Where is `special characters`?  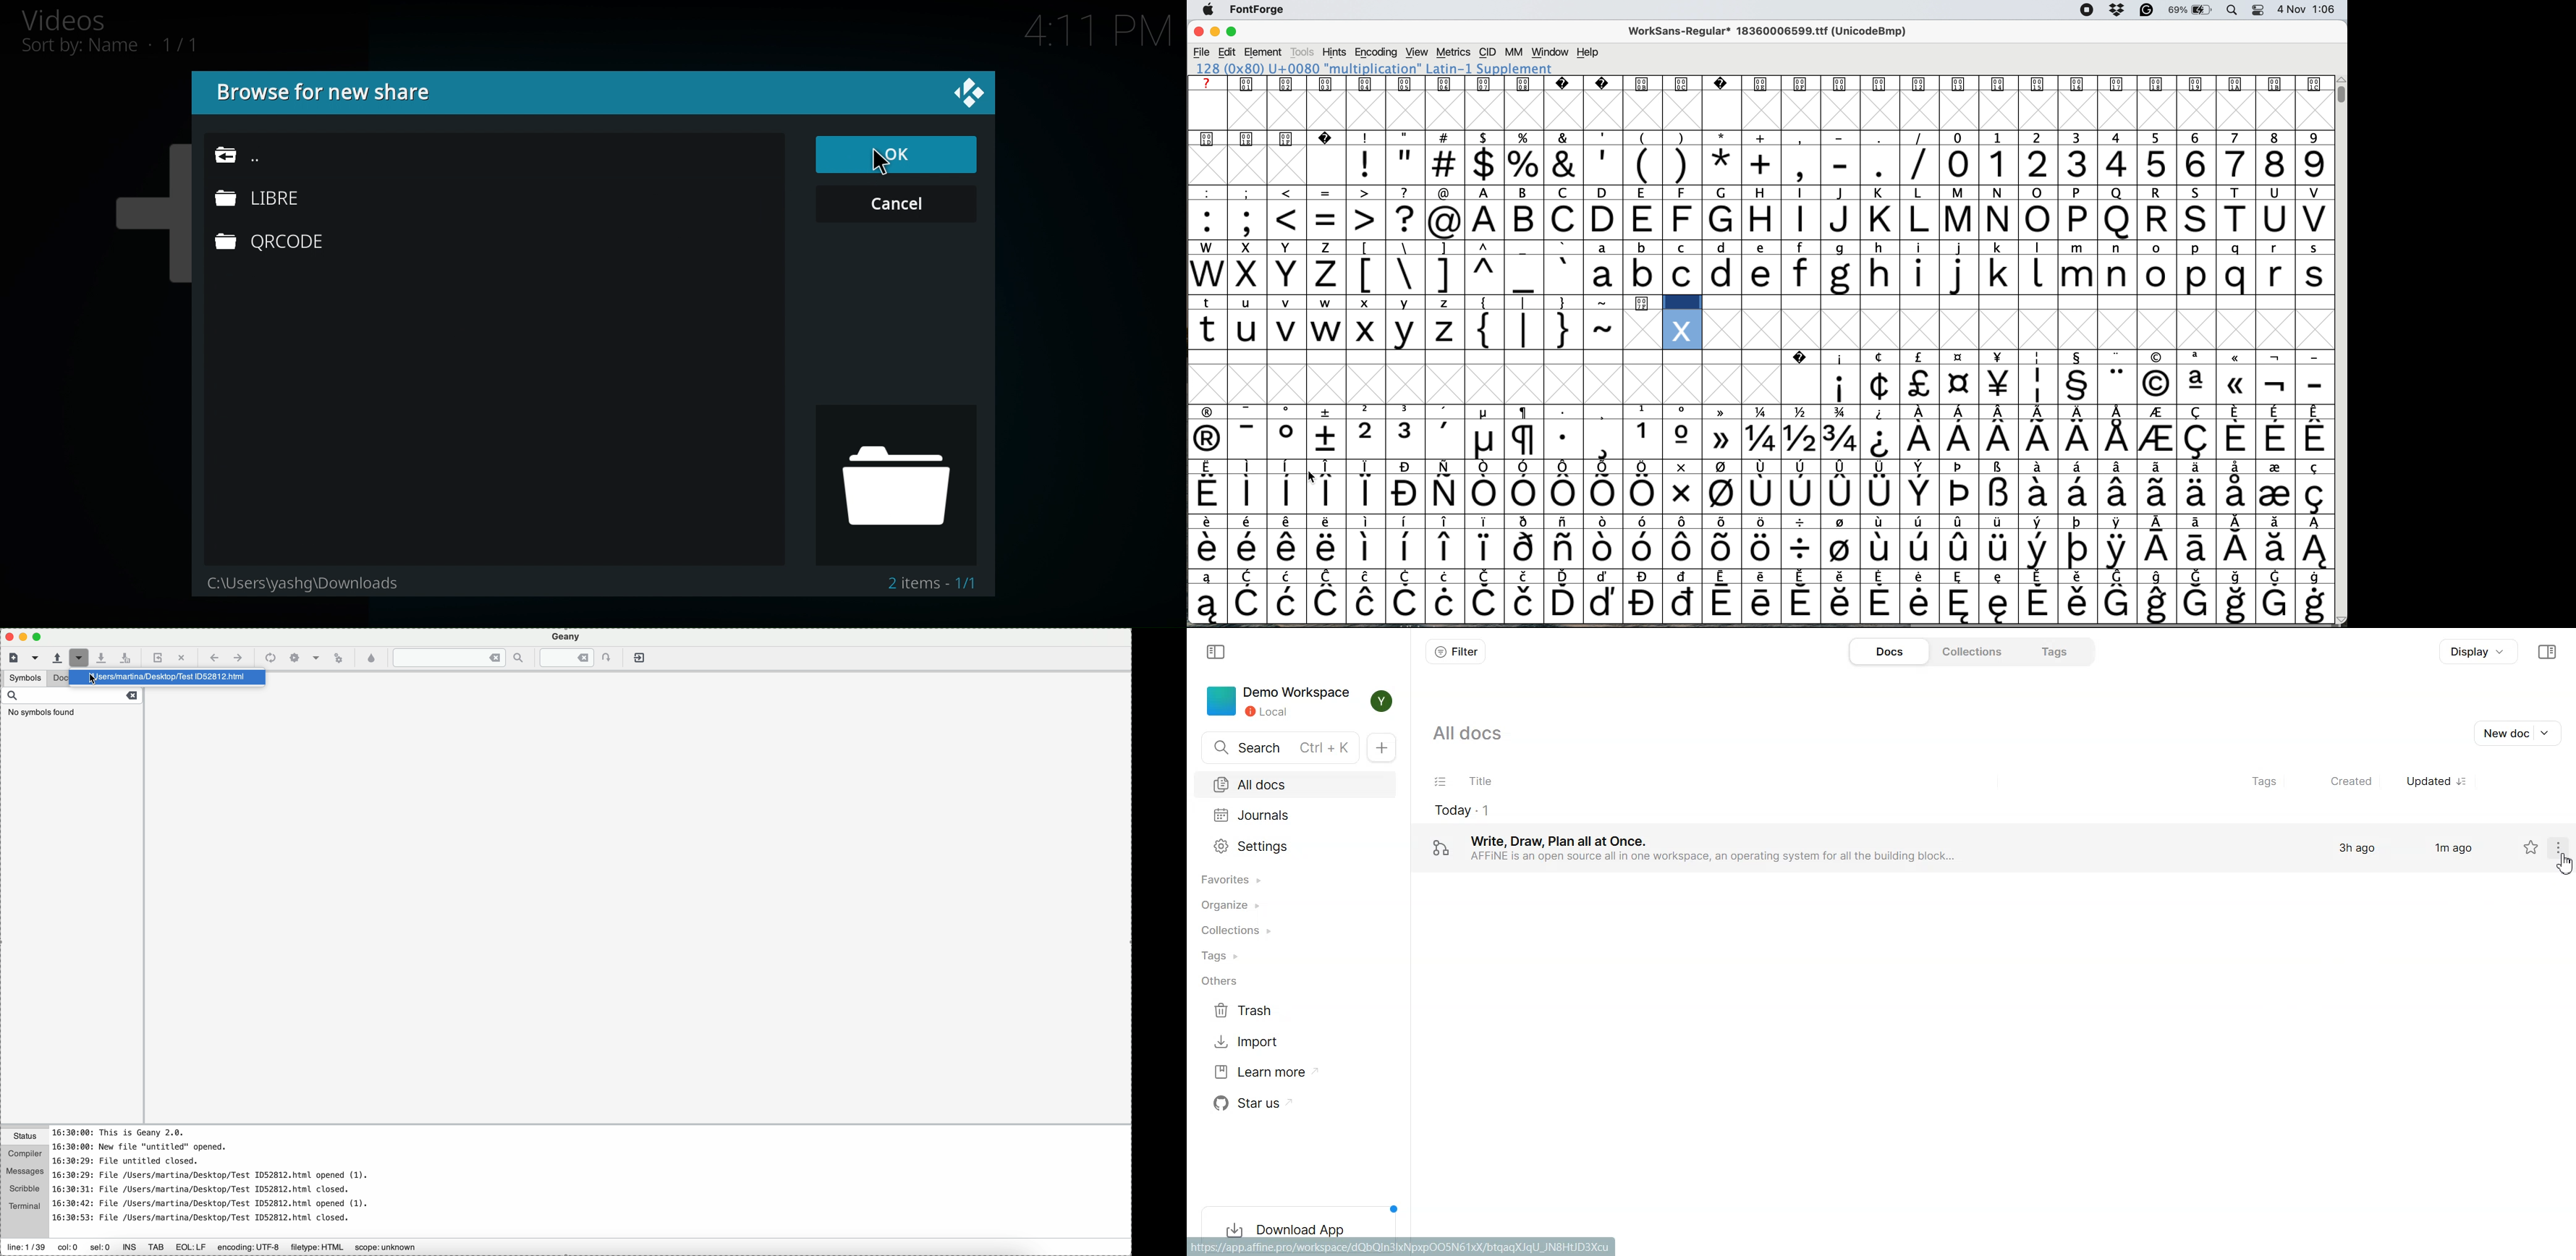 special characters is located at coordinates (1461, 275).